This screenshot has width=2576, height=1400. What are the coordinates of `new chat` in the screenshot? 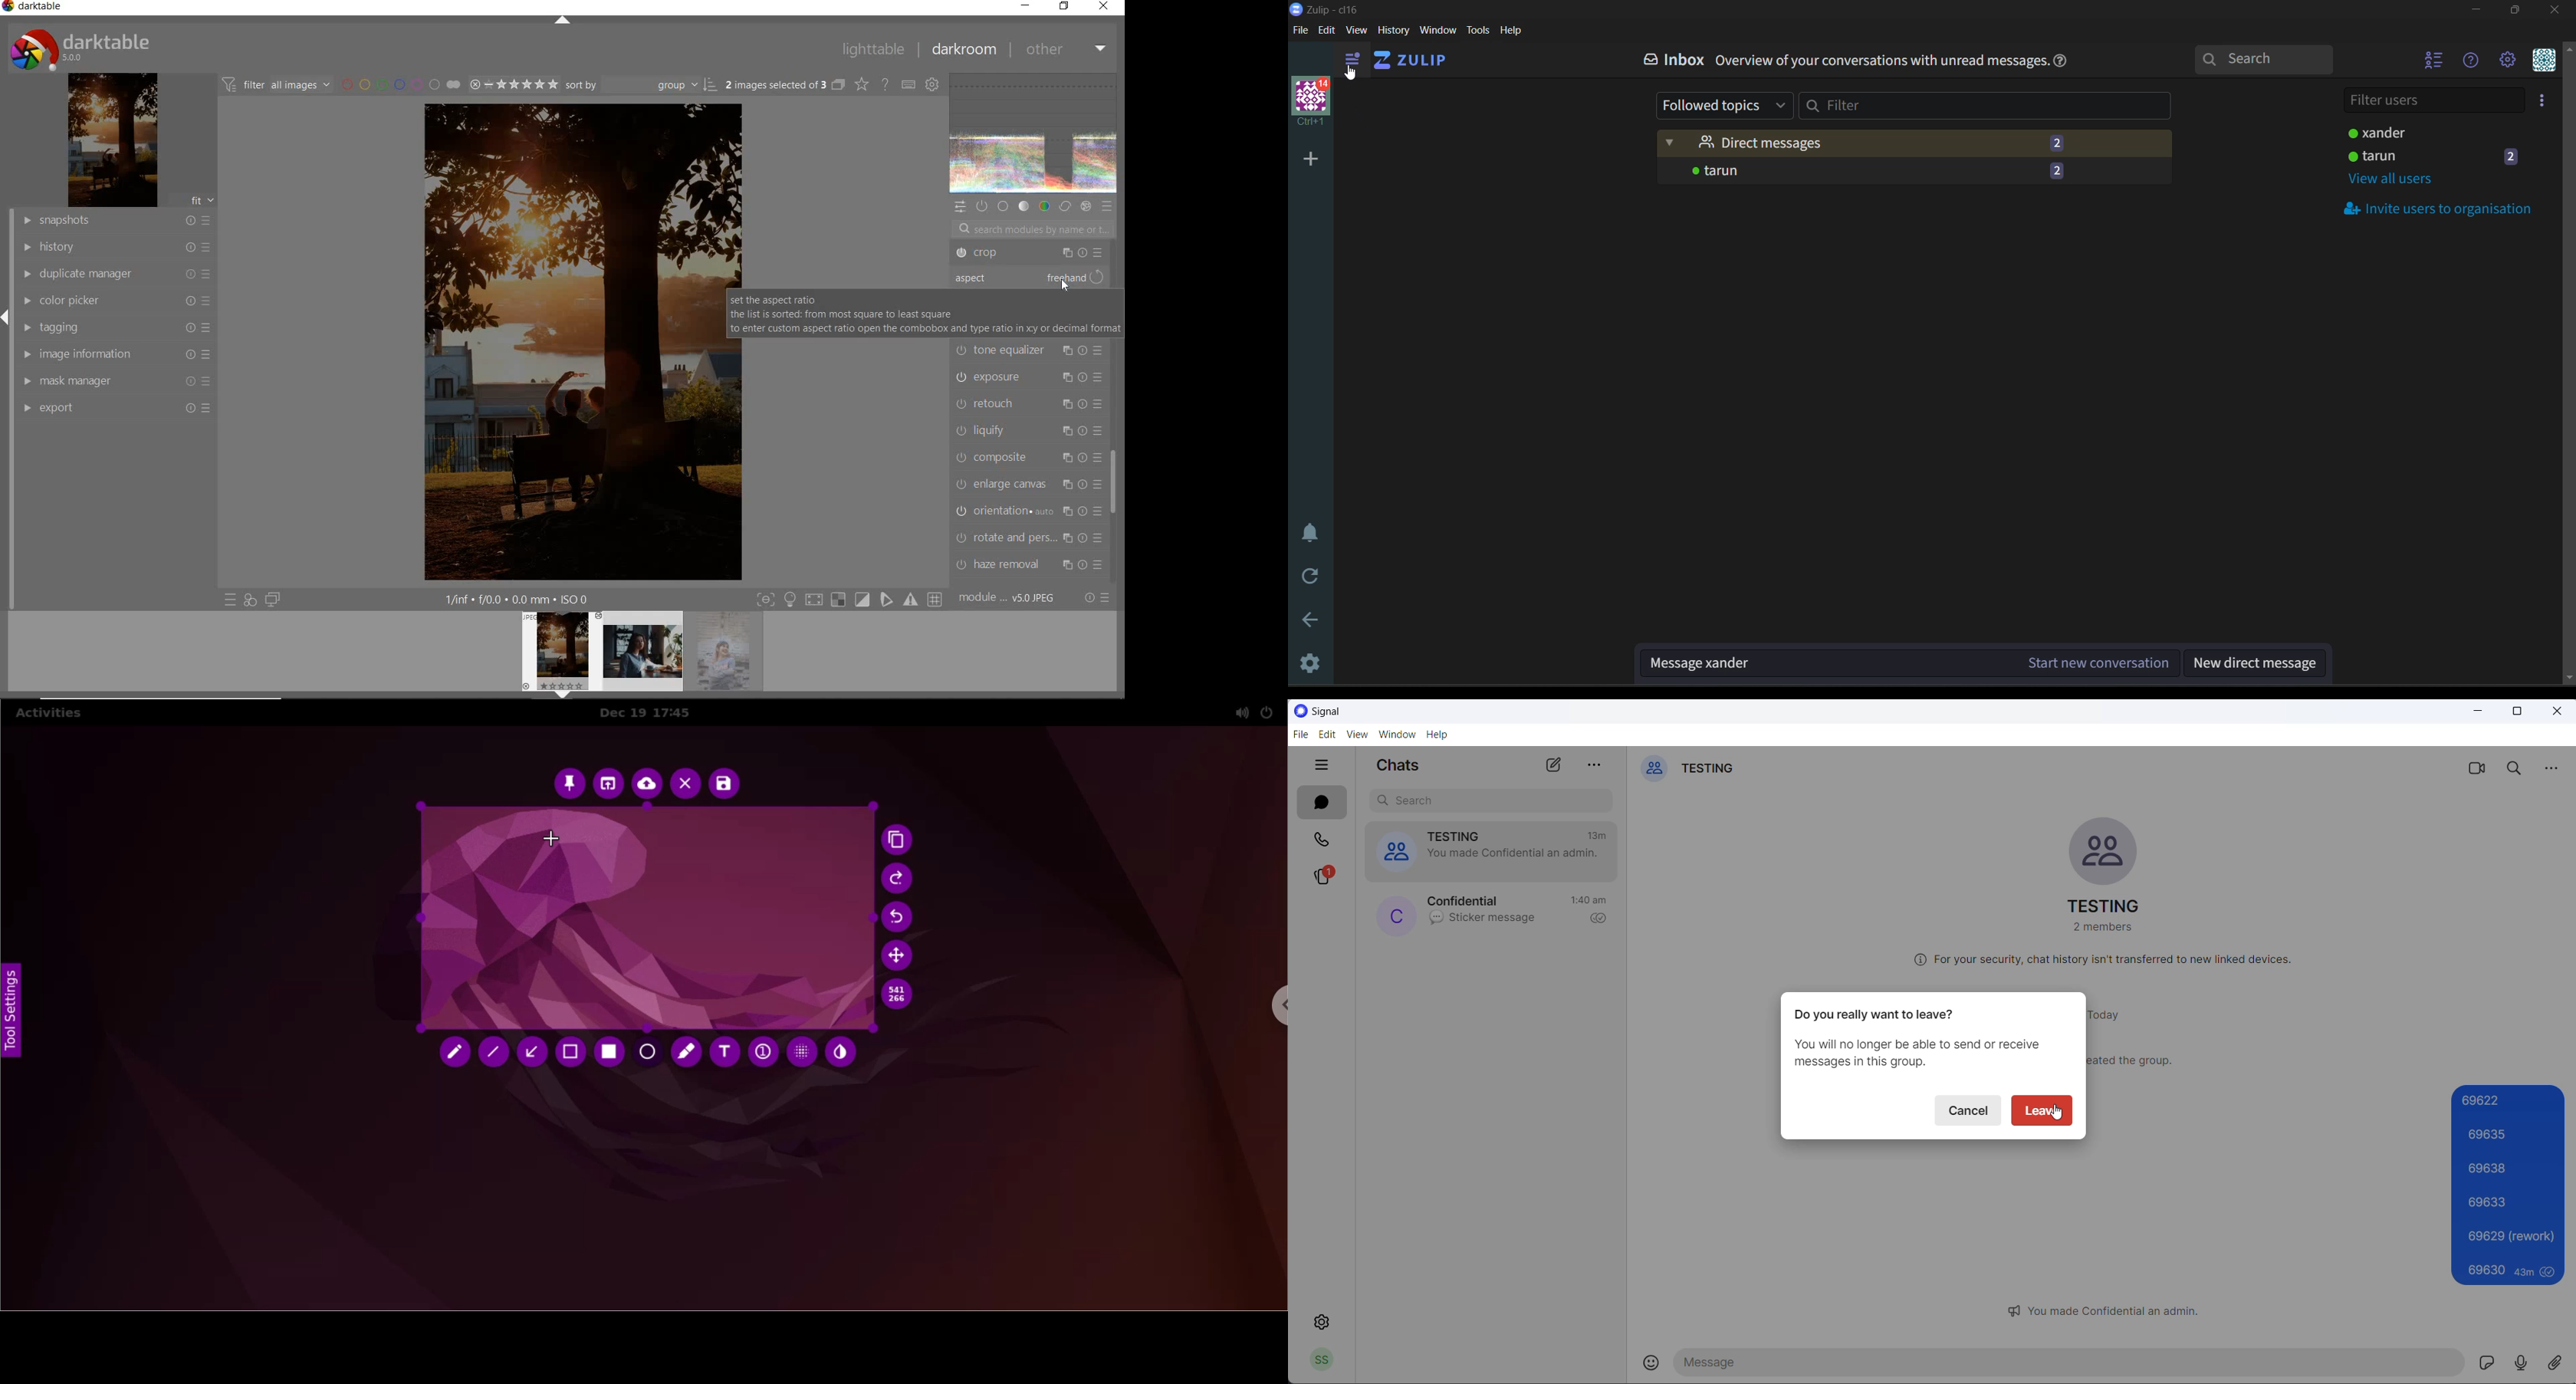 It's located at (1552, 765).